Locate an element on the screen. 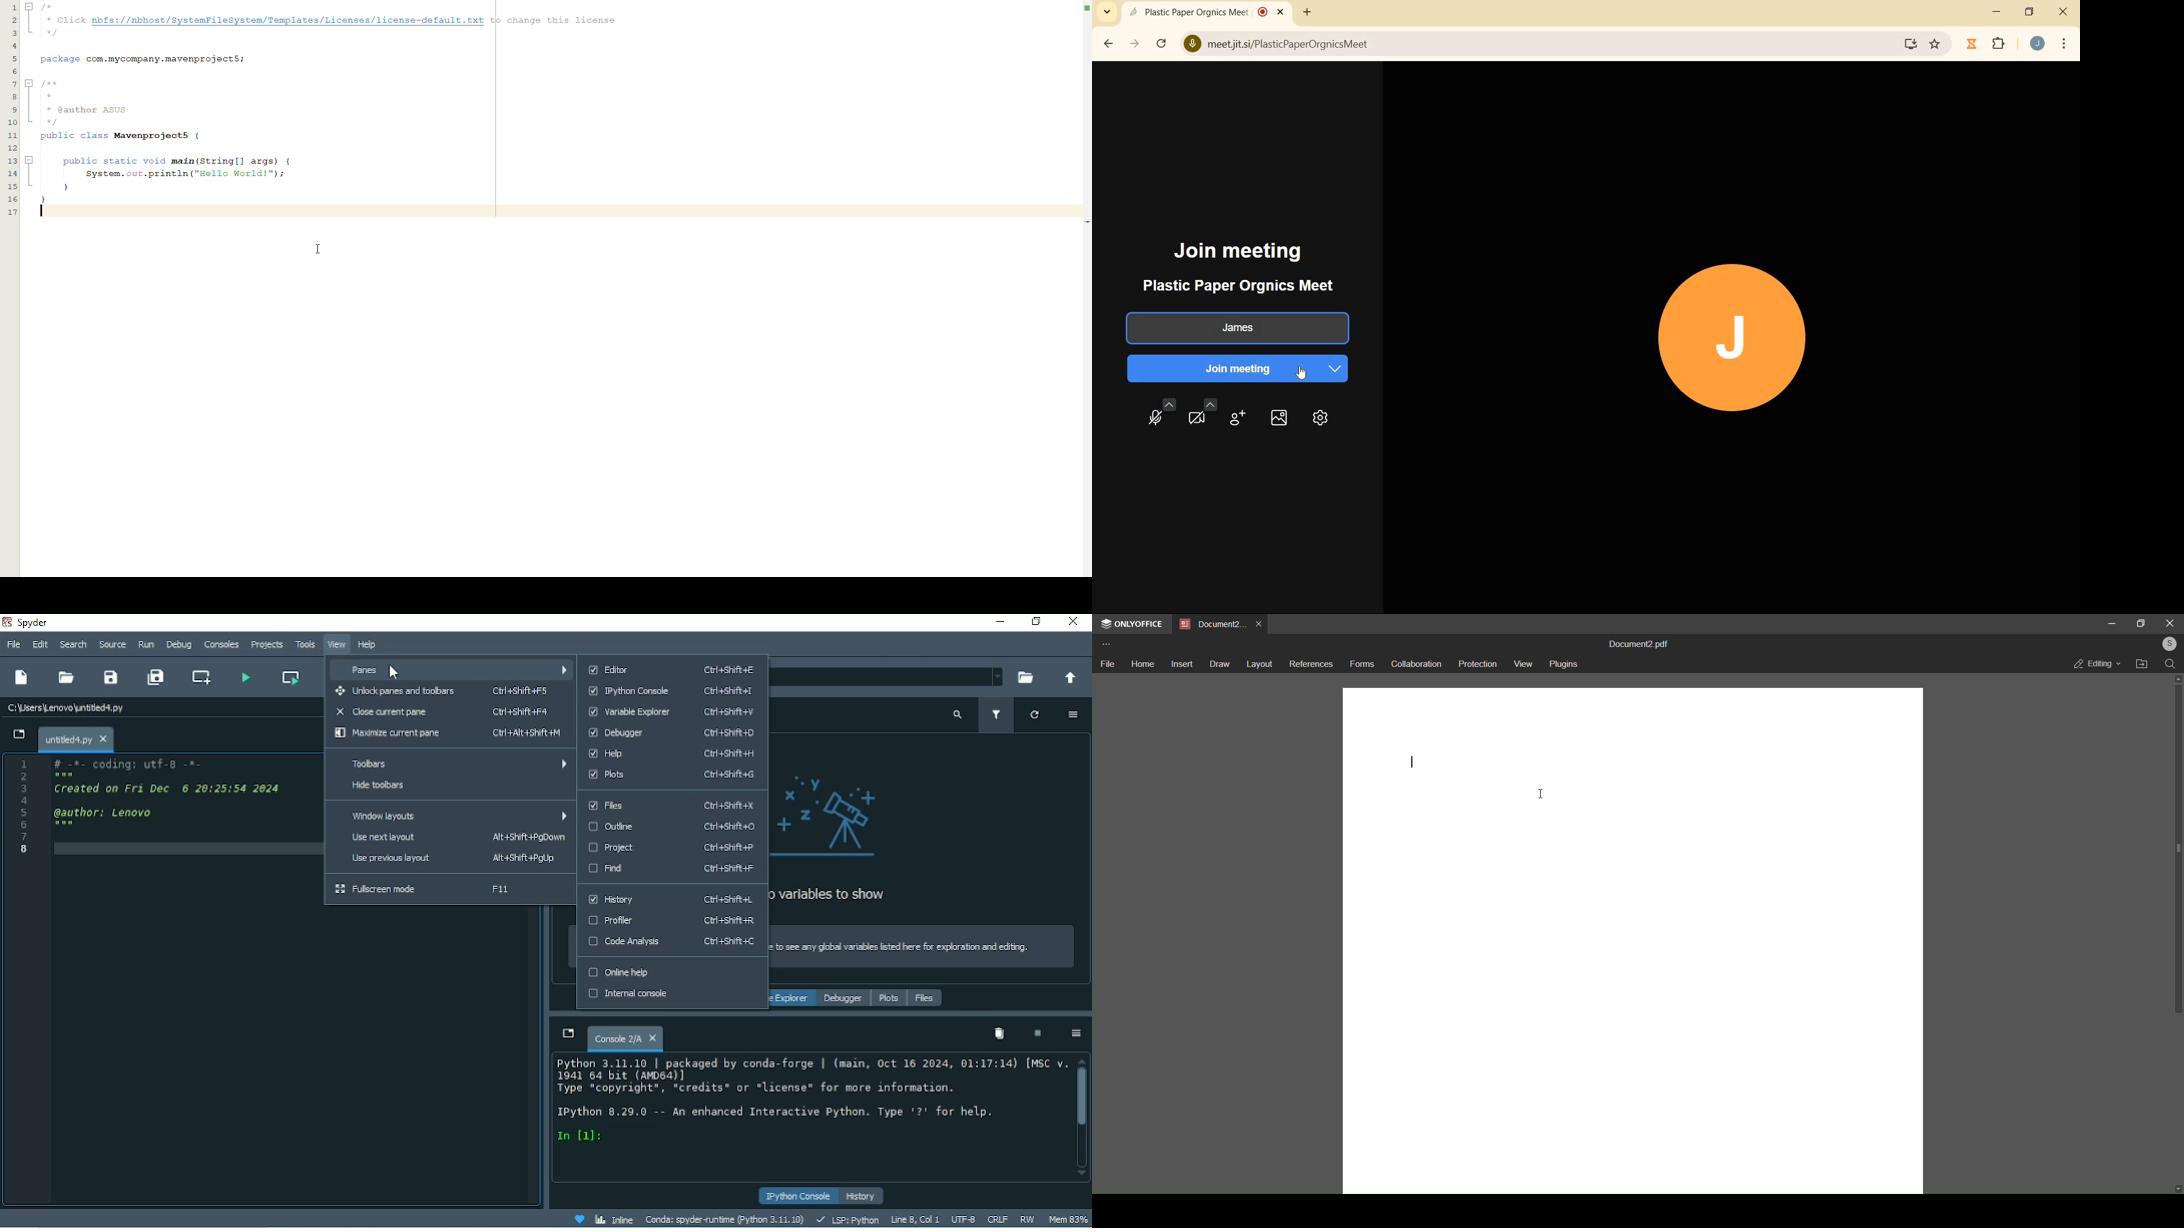 The height and width of the screenshot is (1232, 2184). Debugger is located at coordinates (674, 733).